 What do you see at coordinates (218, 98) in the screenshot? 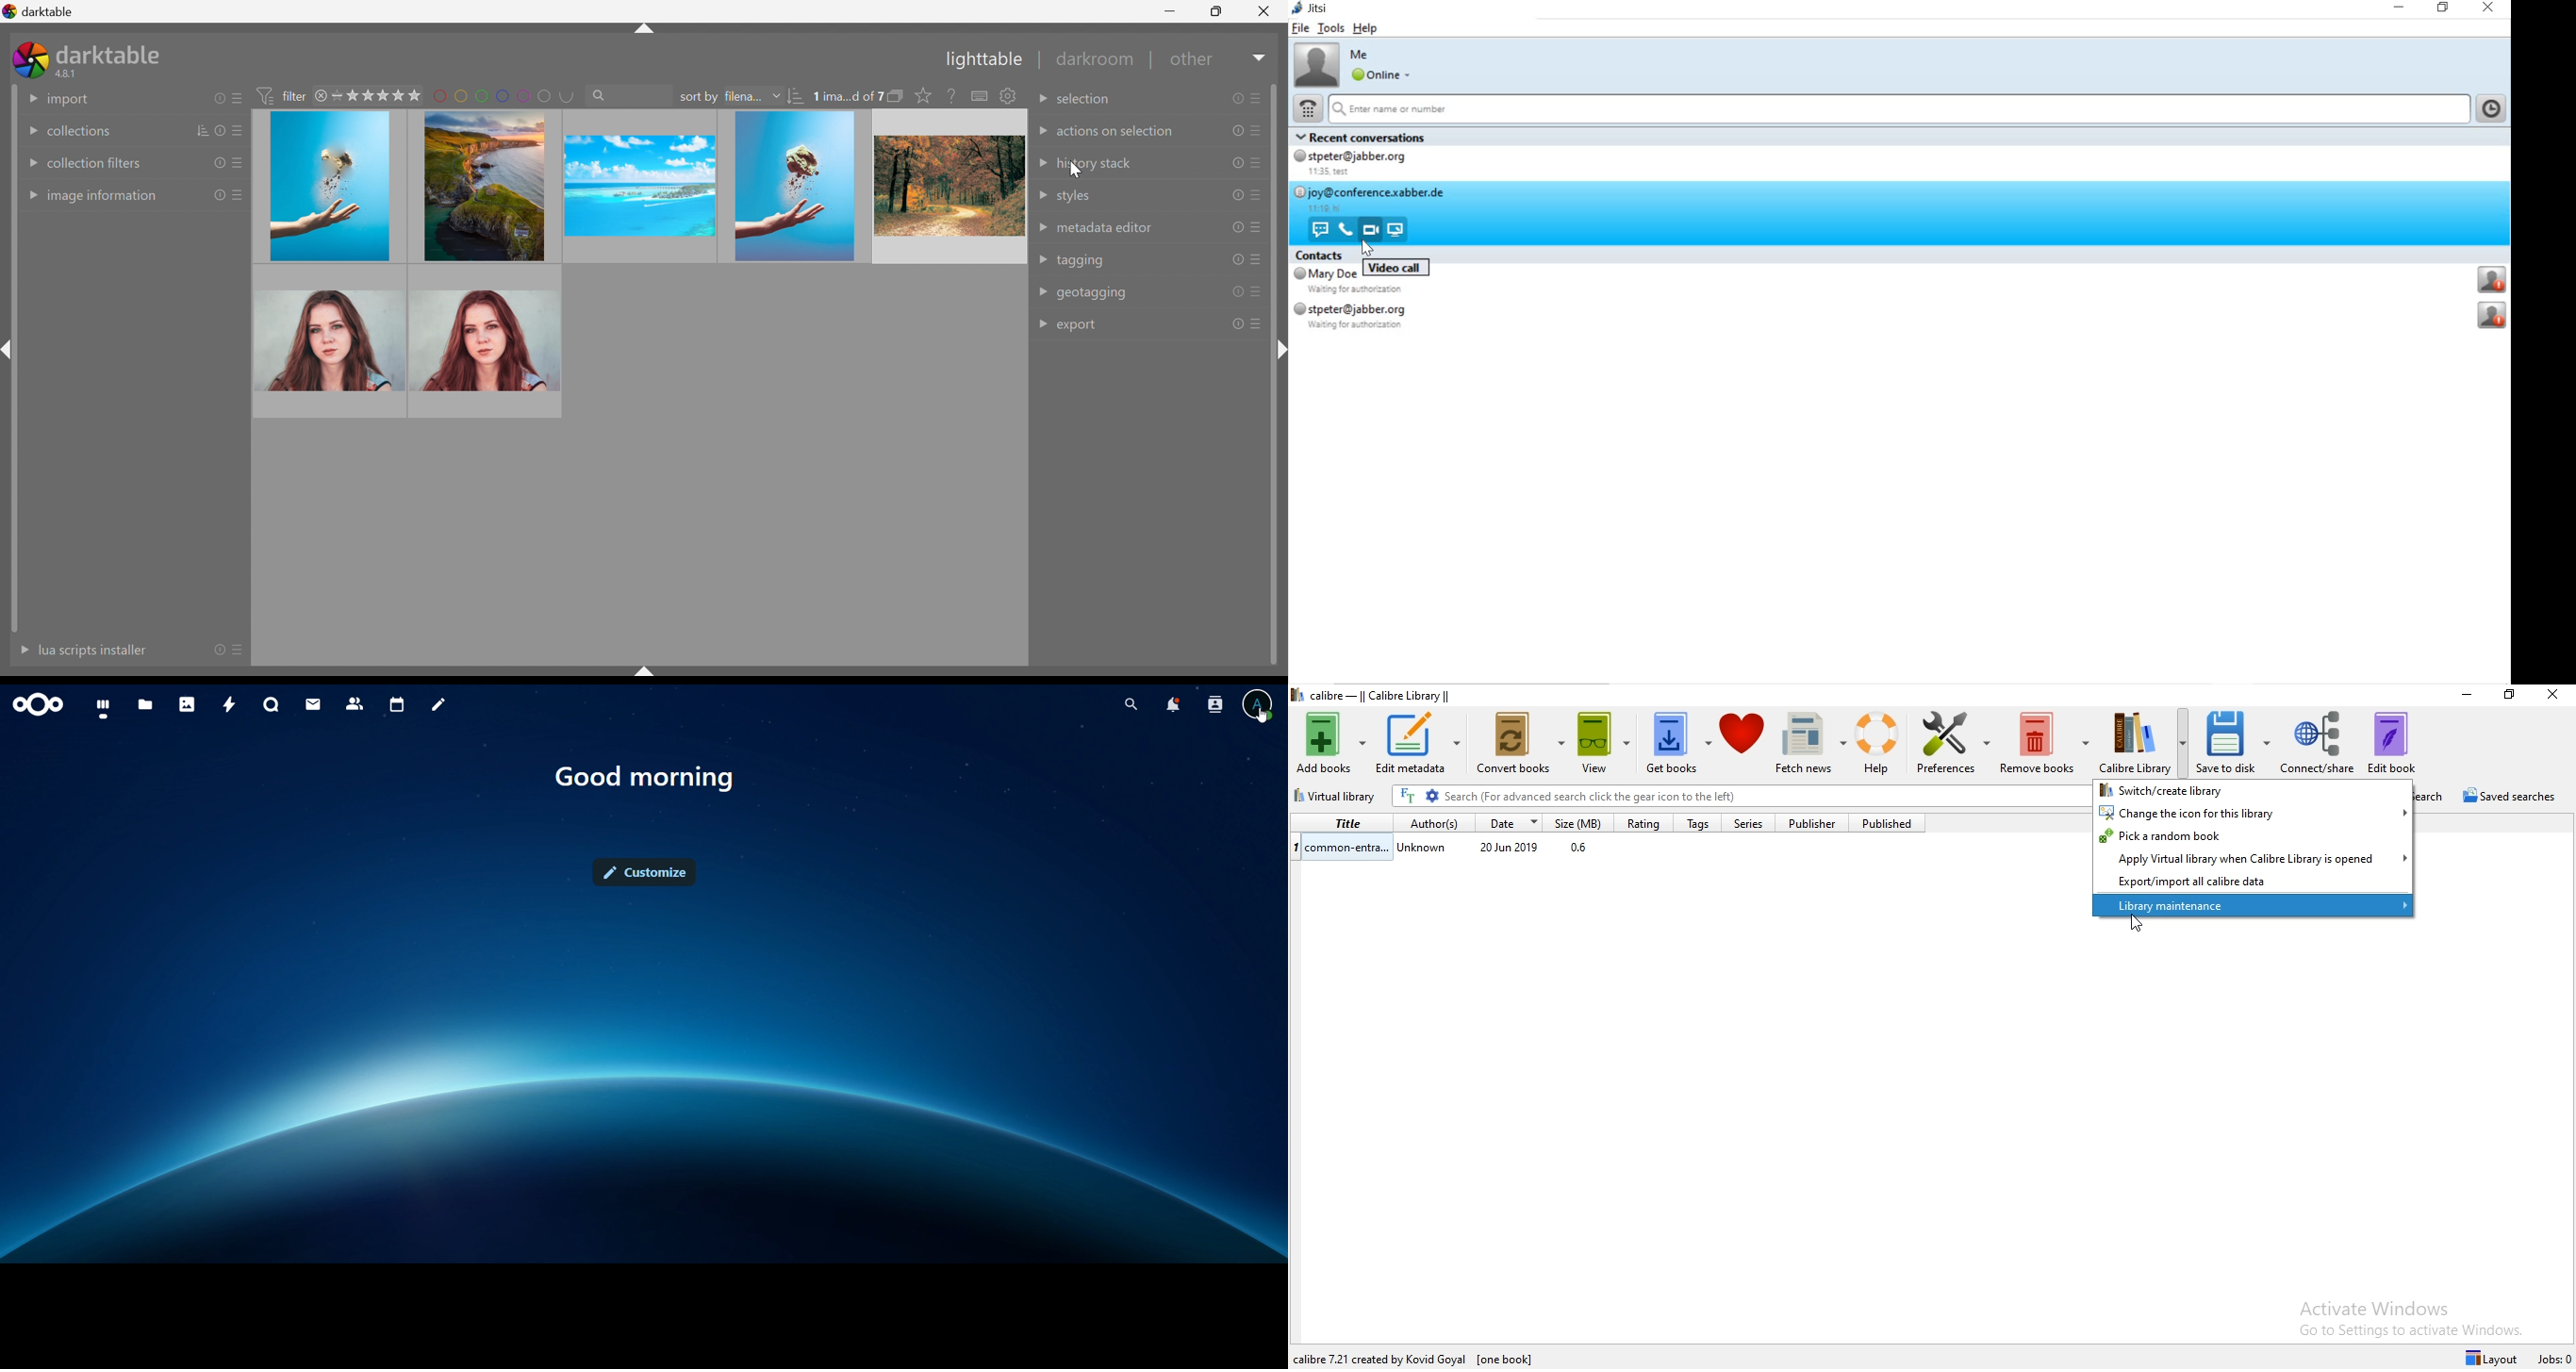
I see `reset` at bounding box center [218, 98].